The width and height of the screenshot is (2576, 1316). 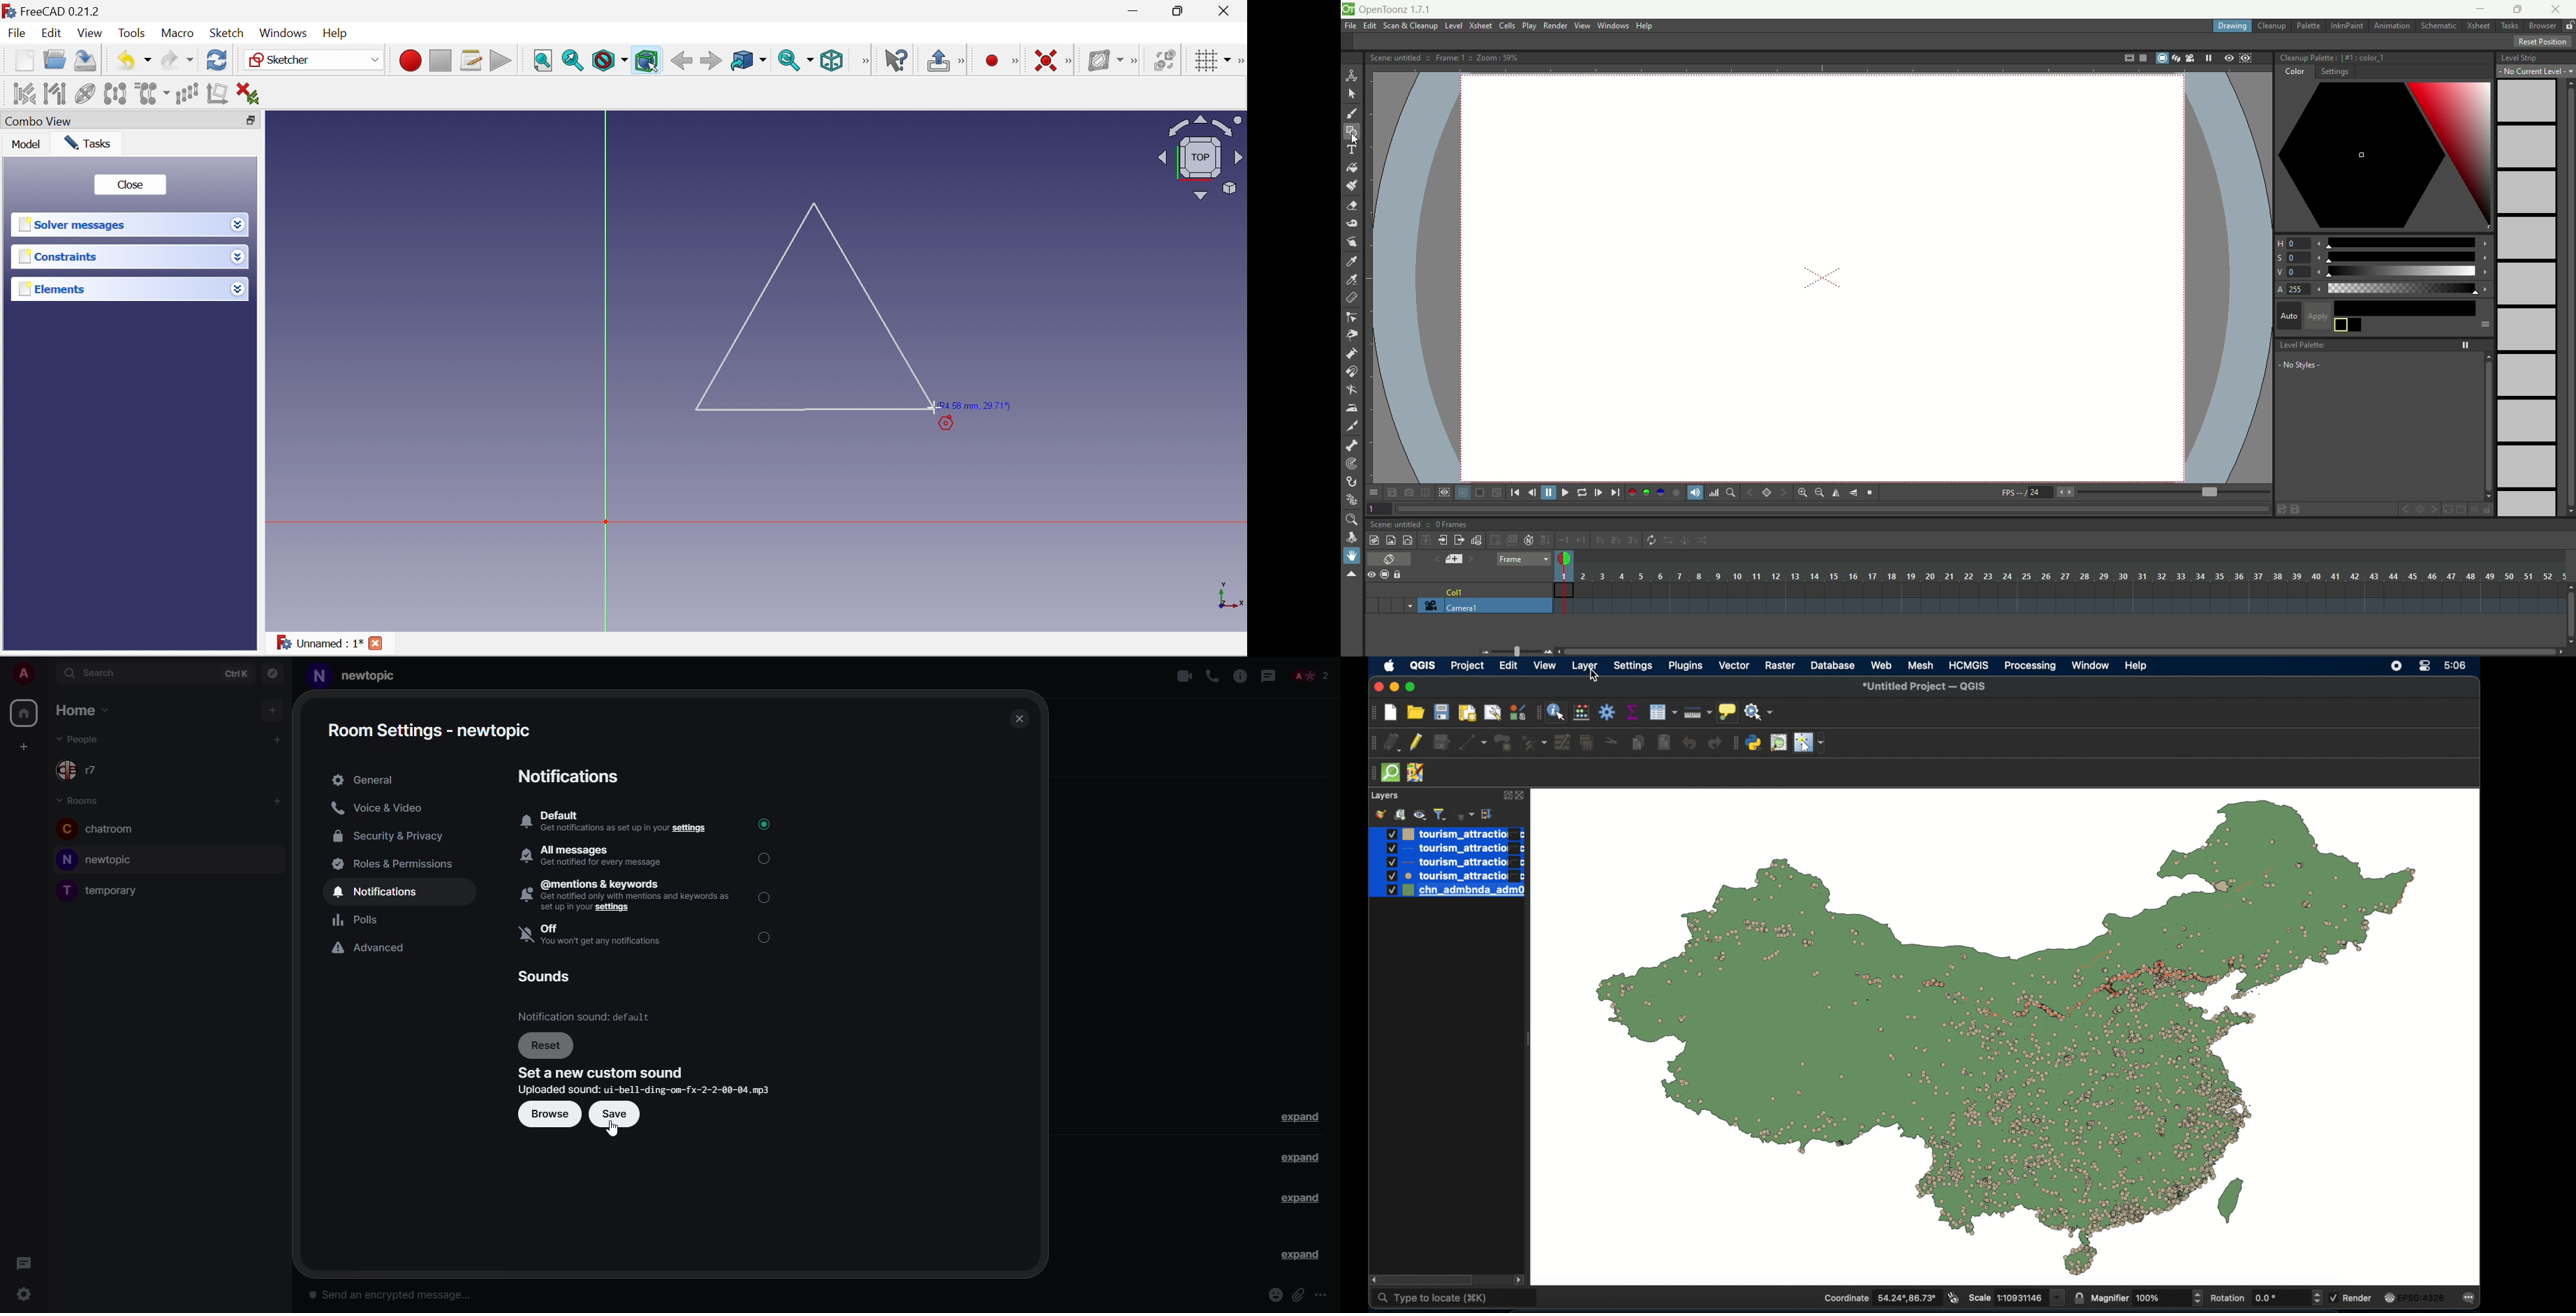 What do you see at coordinates (1380, 813) in the screenshot?
I see `open layer styling panel` at bounding box center [1380, 813].